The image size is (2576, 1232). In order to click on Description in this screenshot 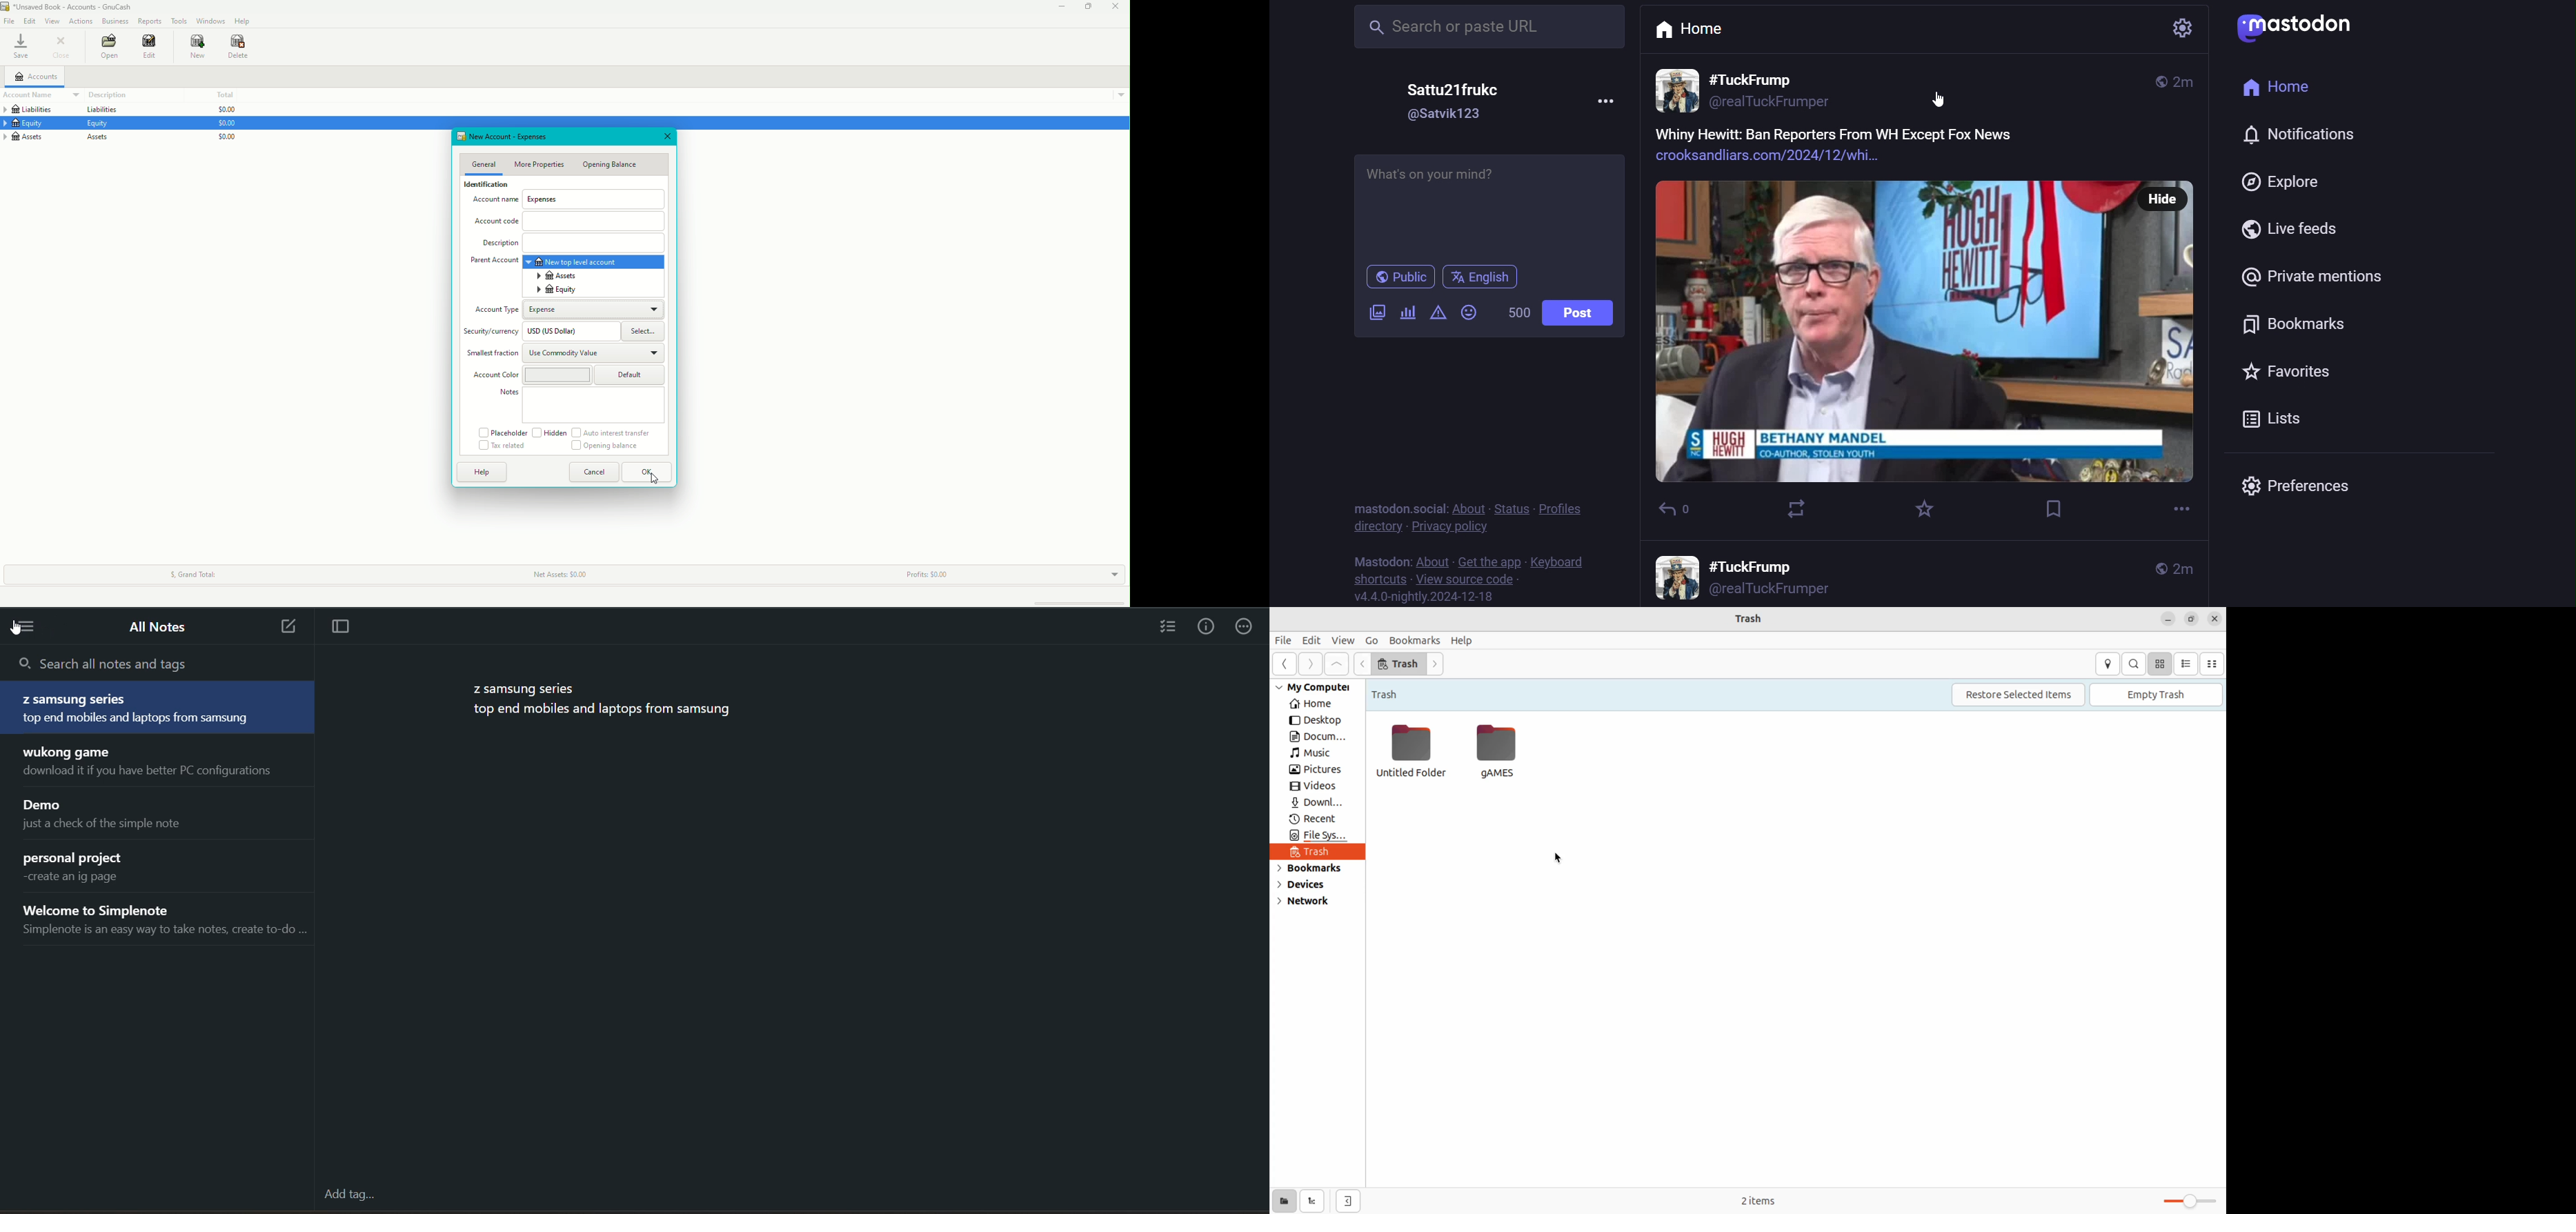, I will do `click(497, 242)`.